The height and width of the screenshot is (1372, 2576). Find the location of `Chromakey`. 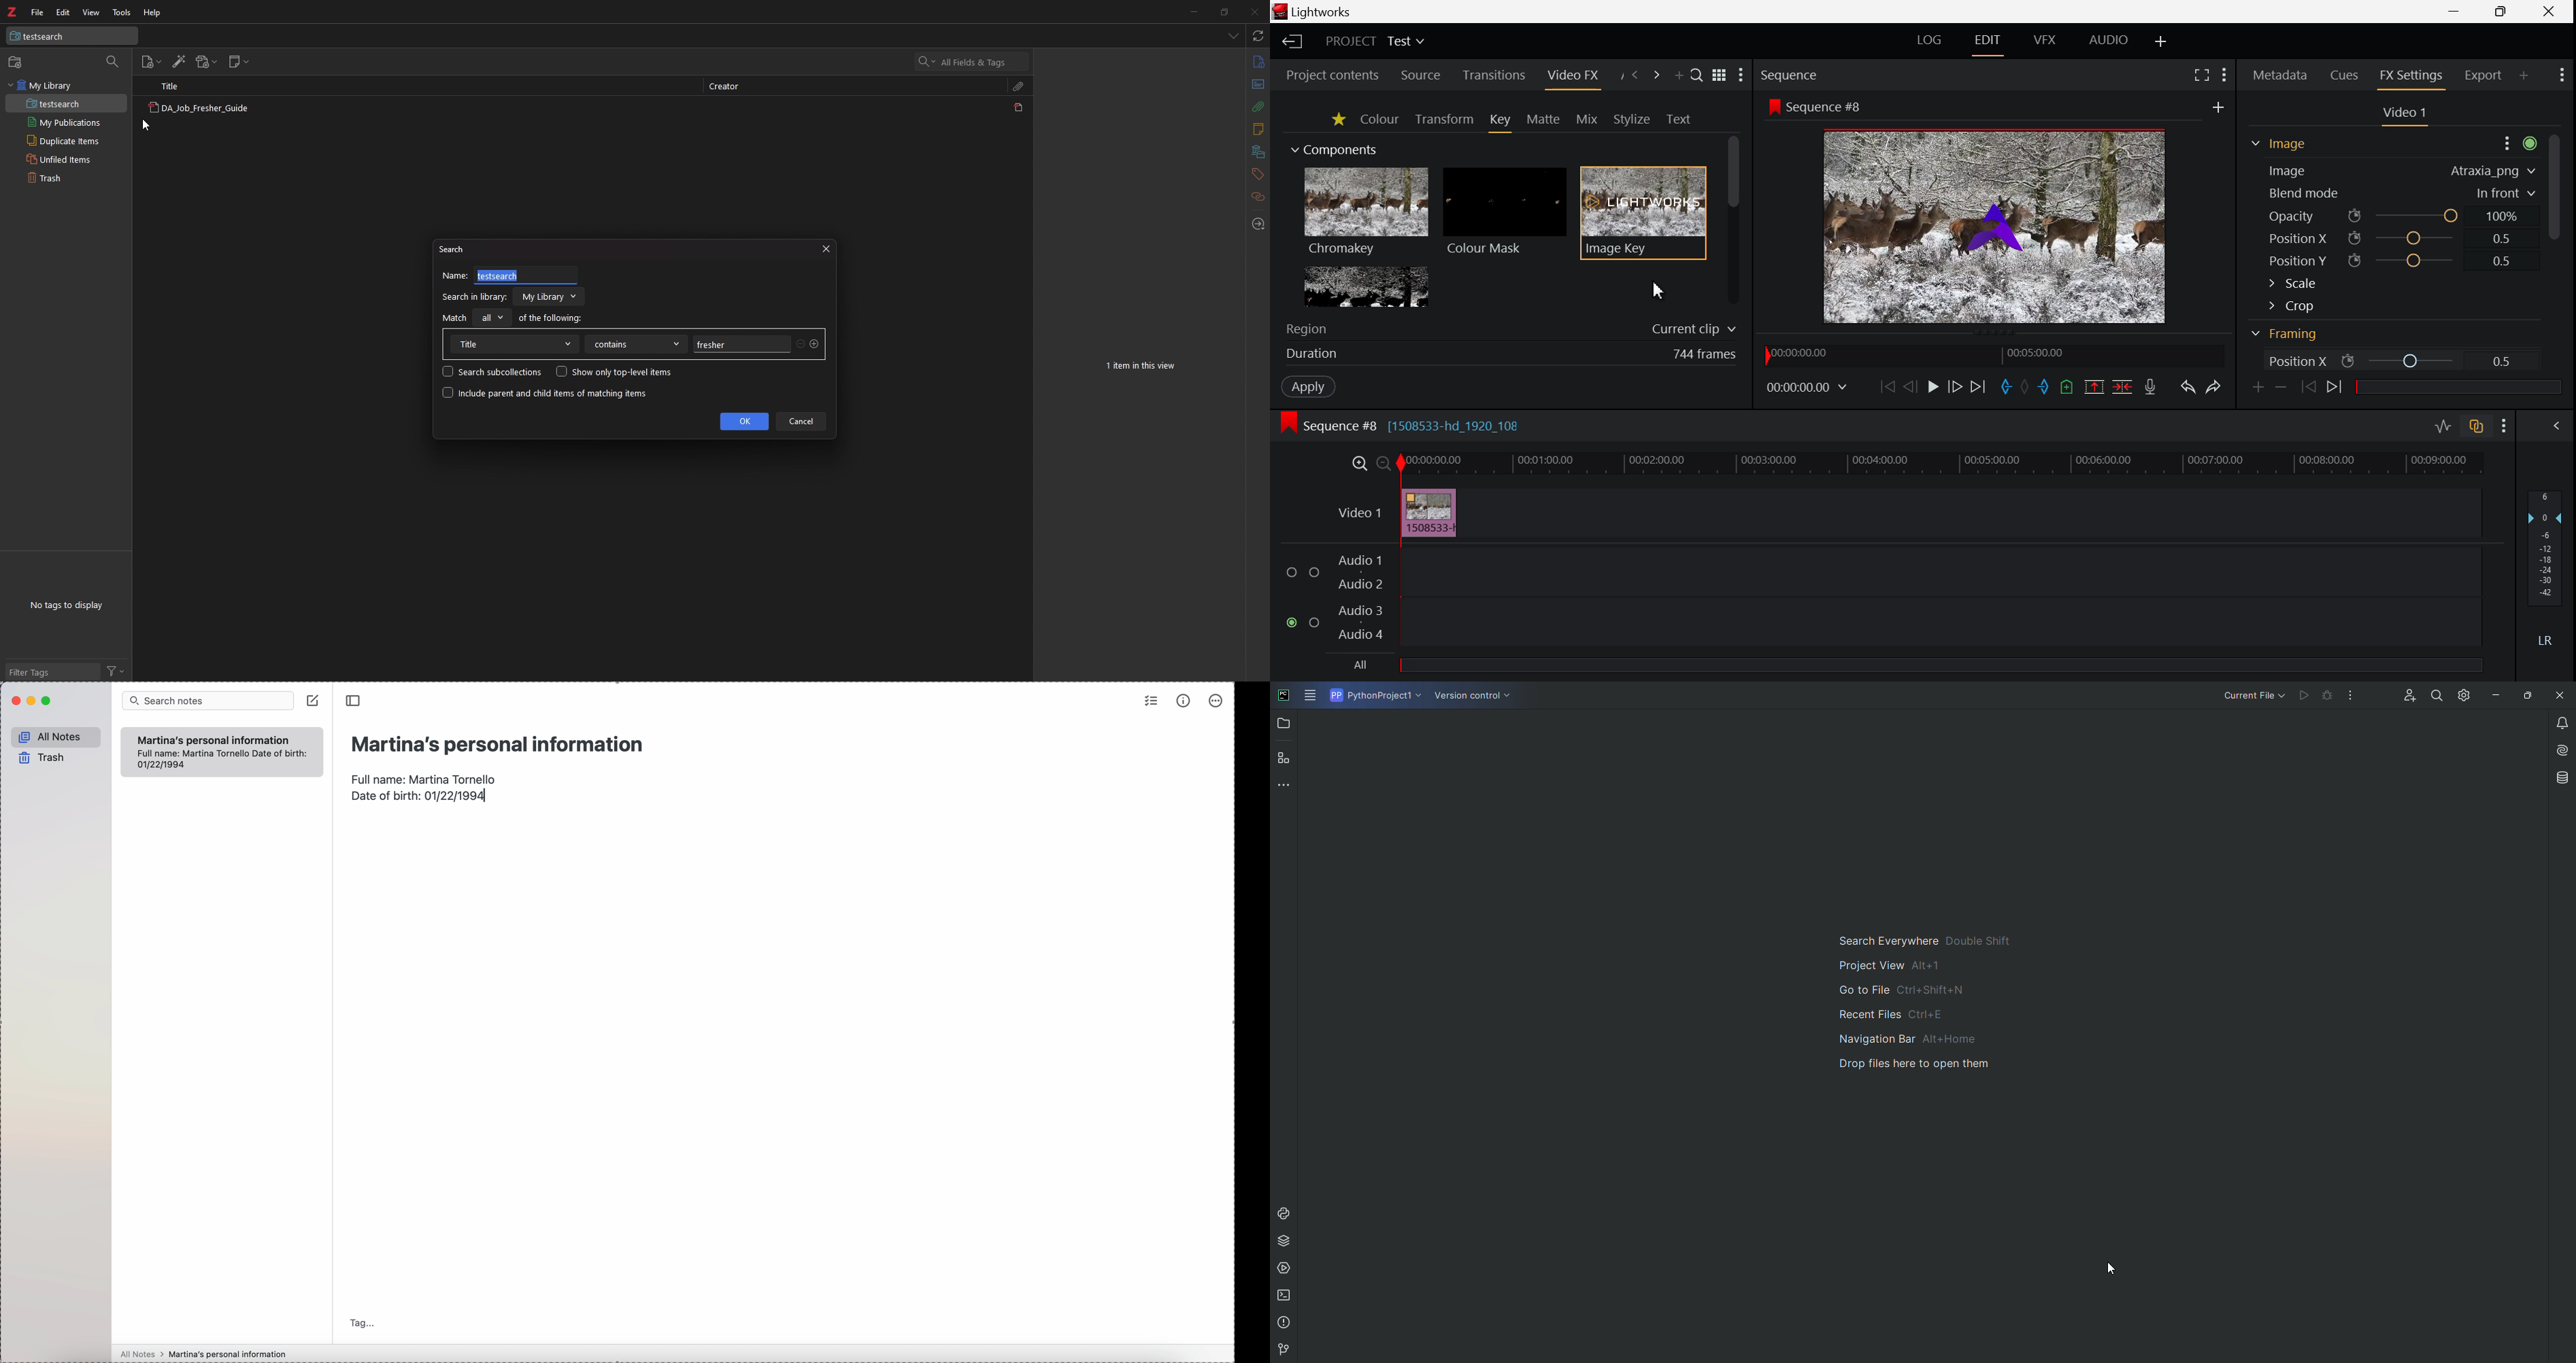

Chromakey is located at coordinates (1366, 214).